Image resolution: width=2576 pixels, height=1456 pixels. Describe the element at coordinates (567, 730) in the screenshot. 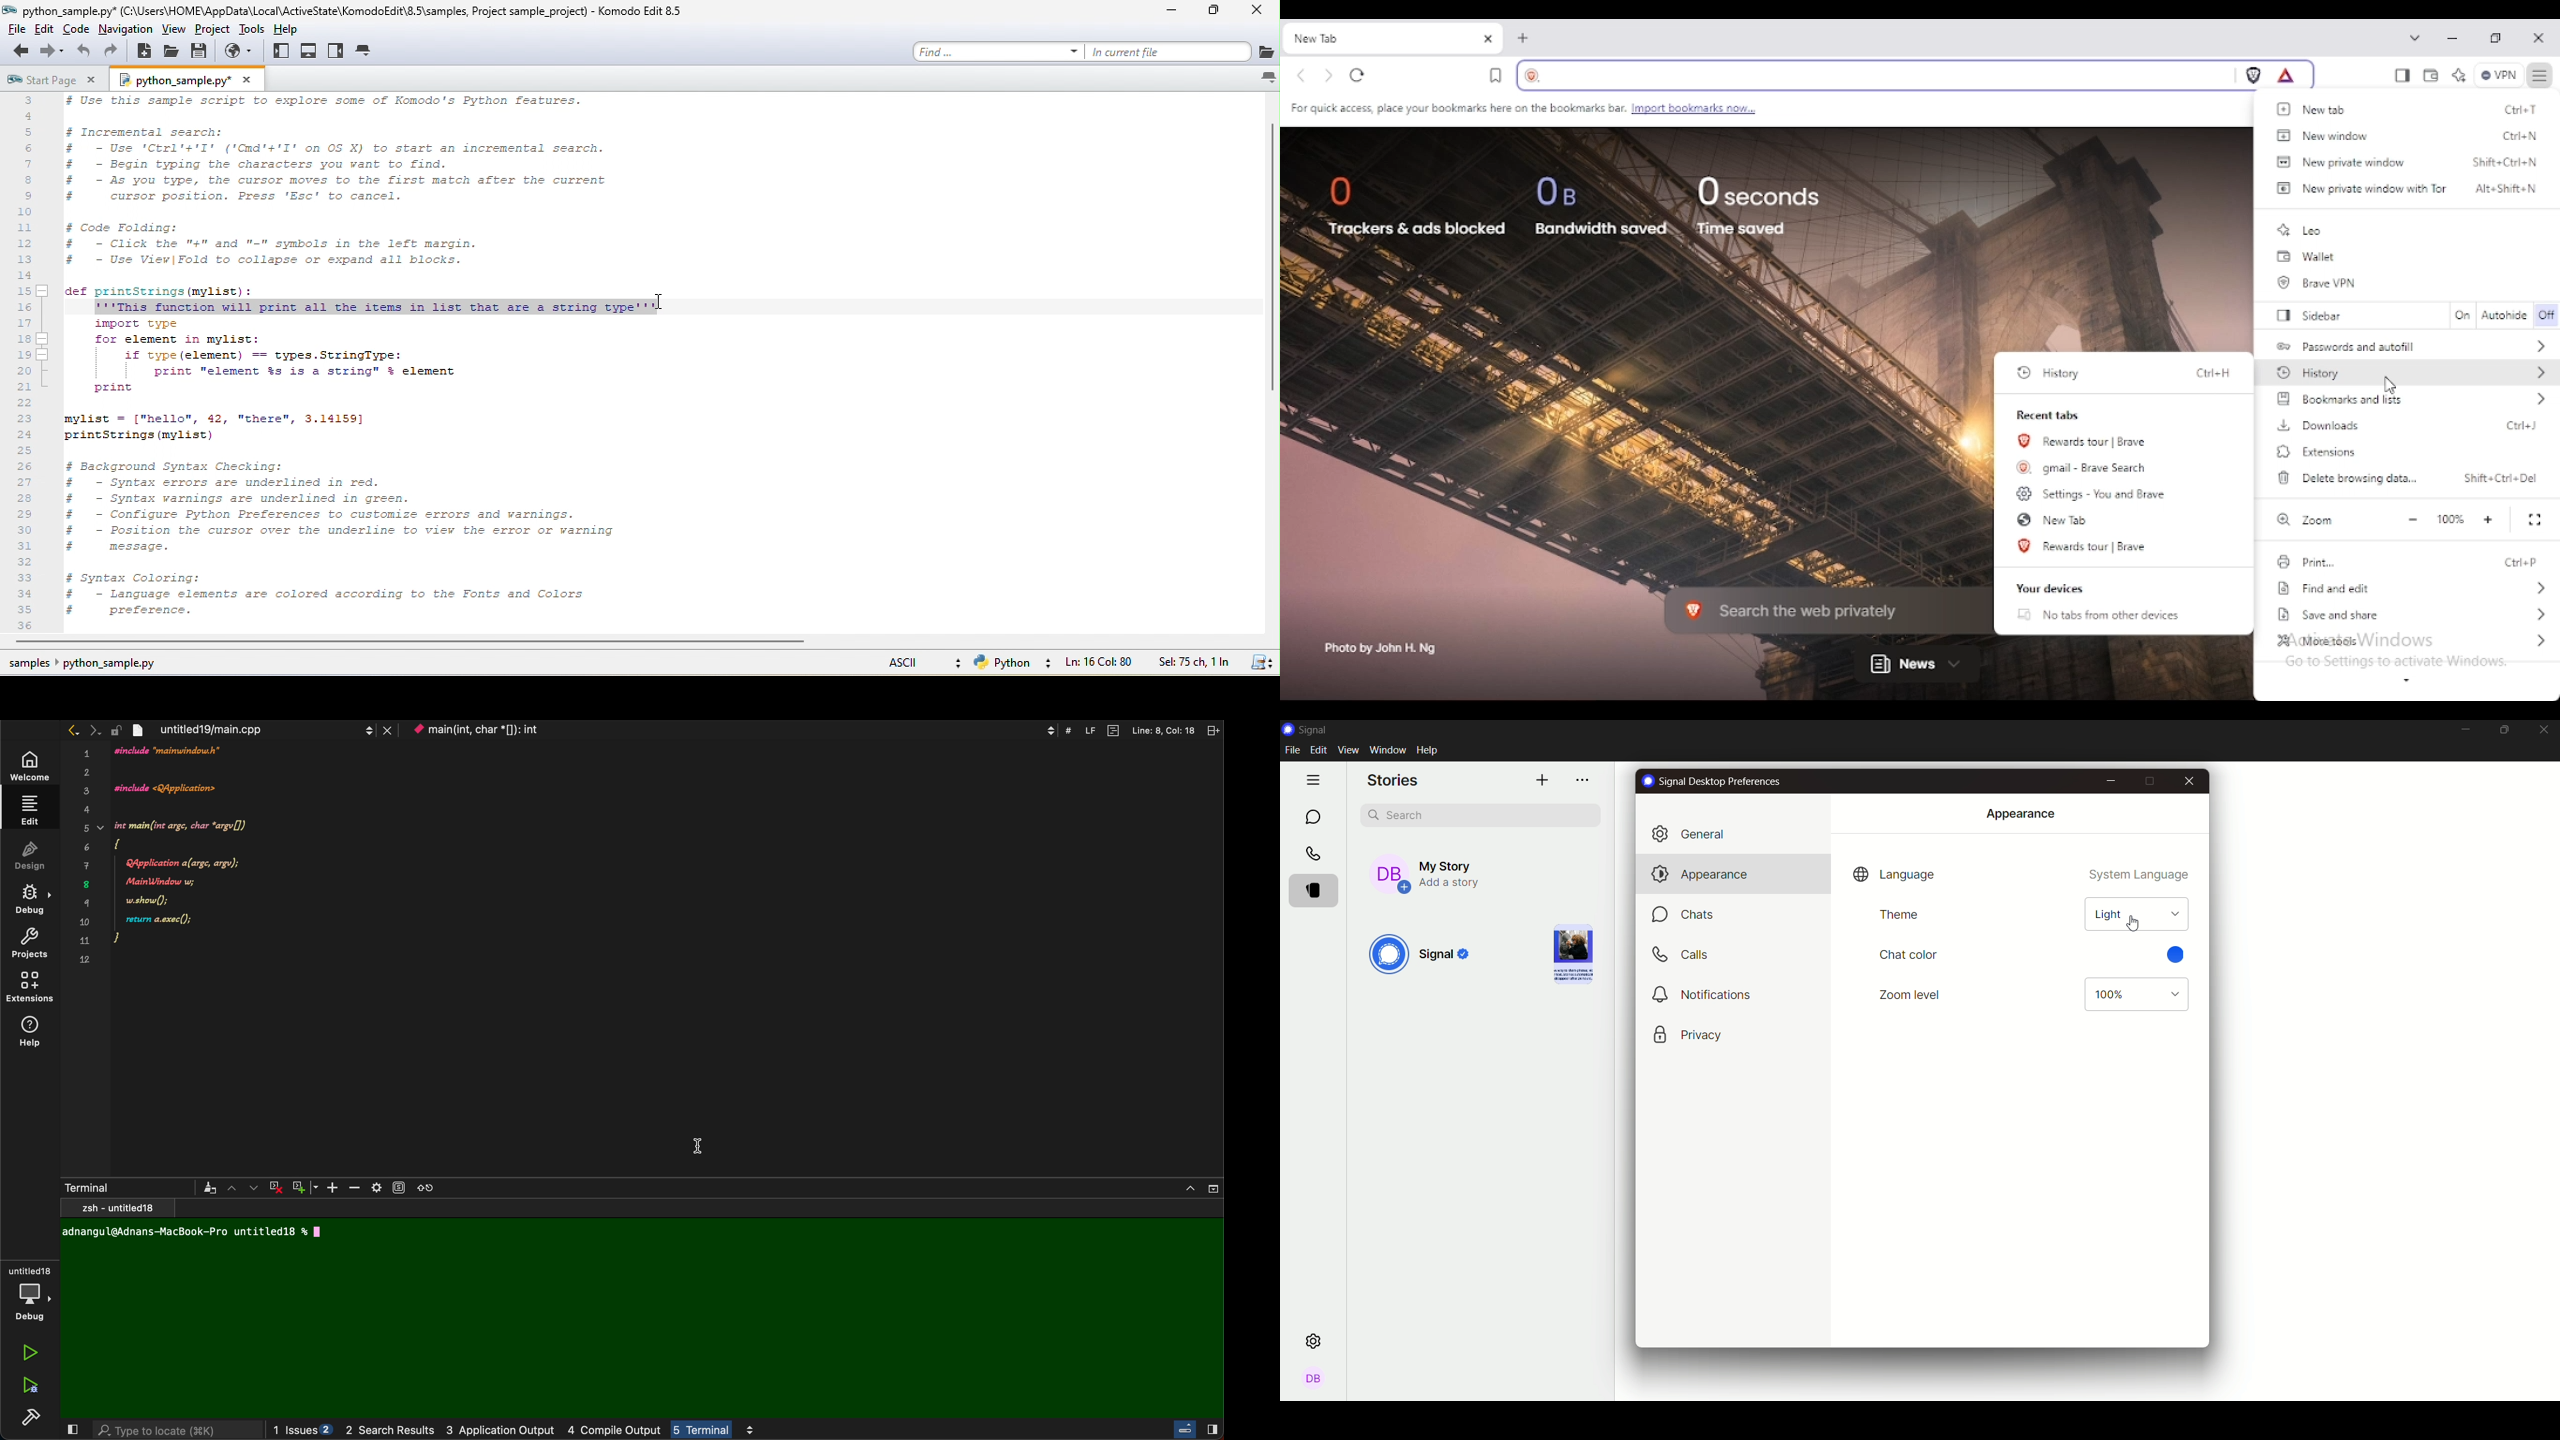

I see `context` at that location.